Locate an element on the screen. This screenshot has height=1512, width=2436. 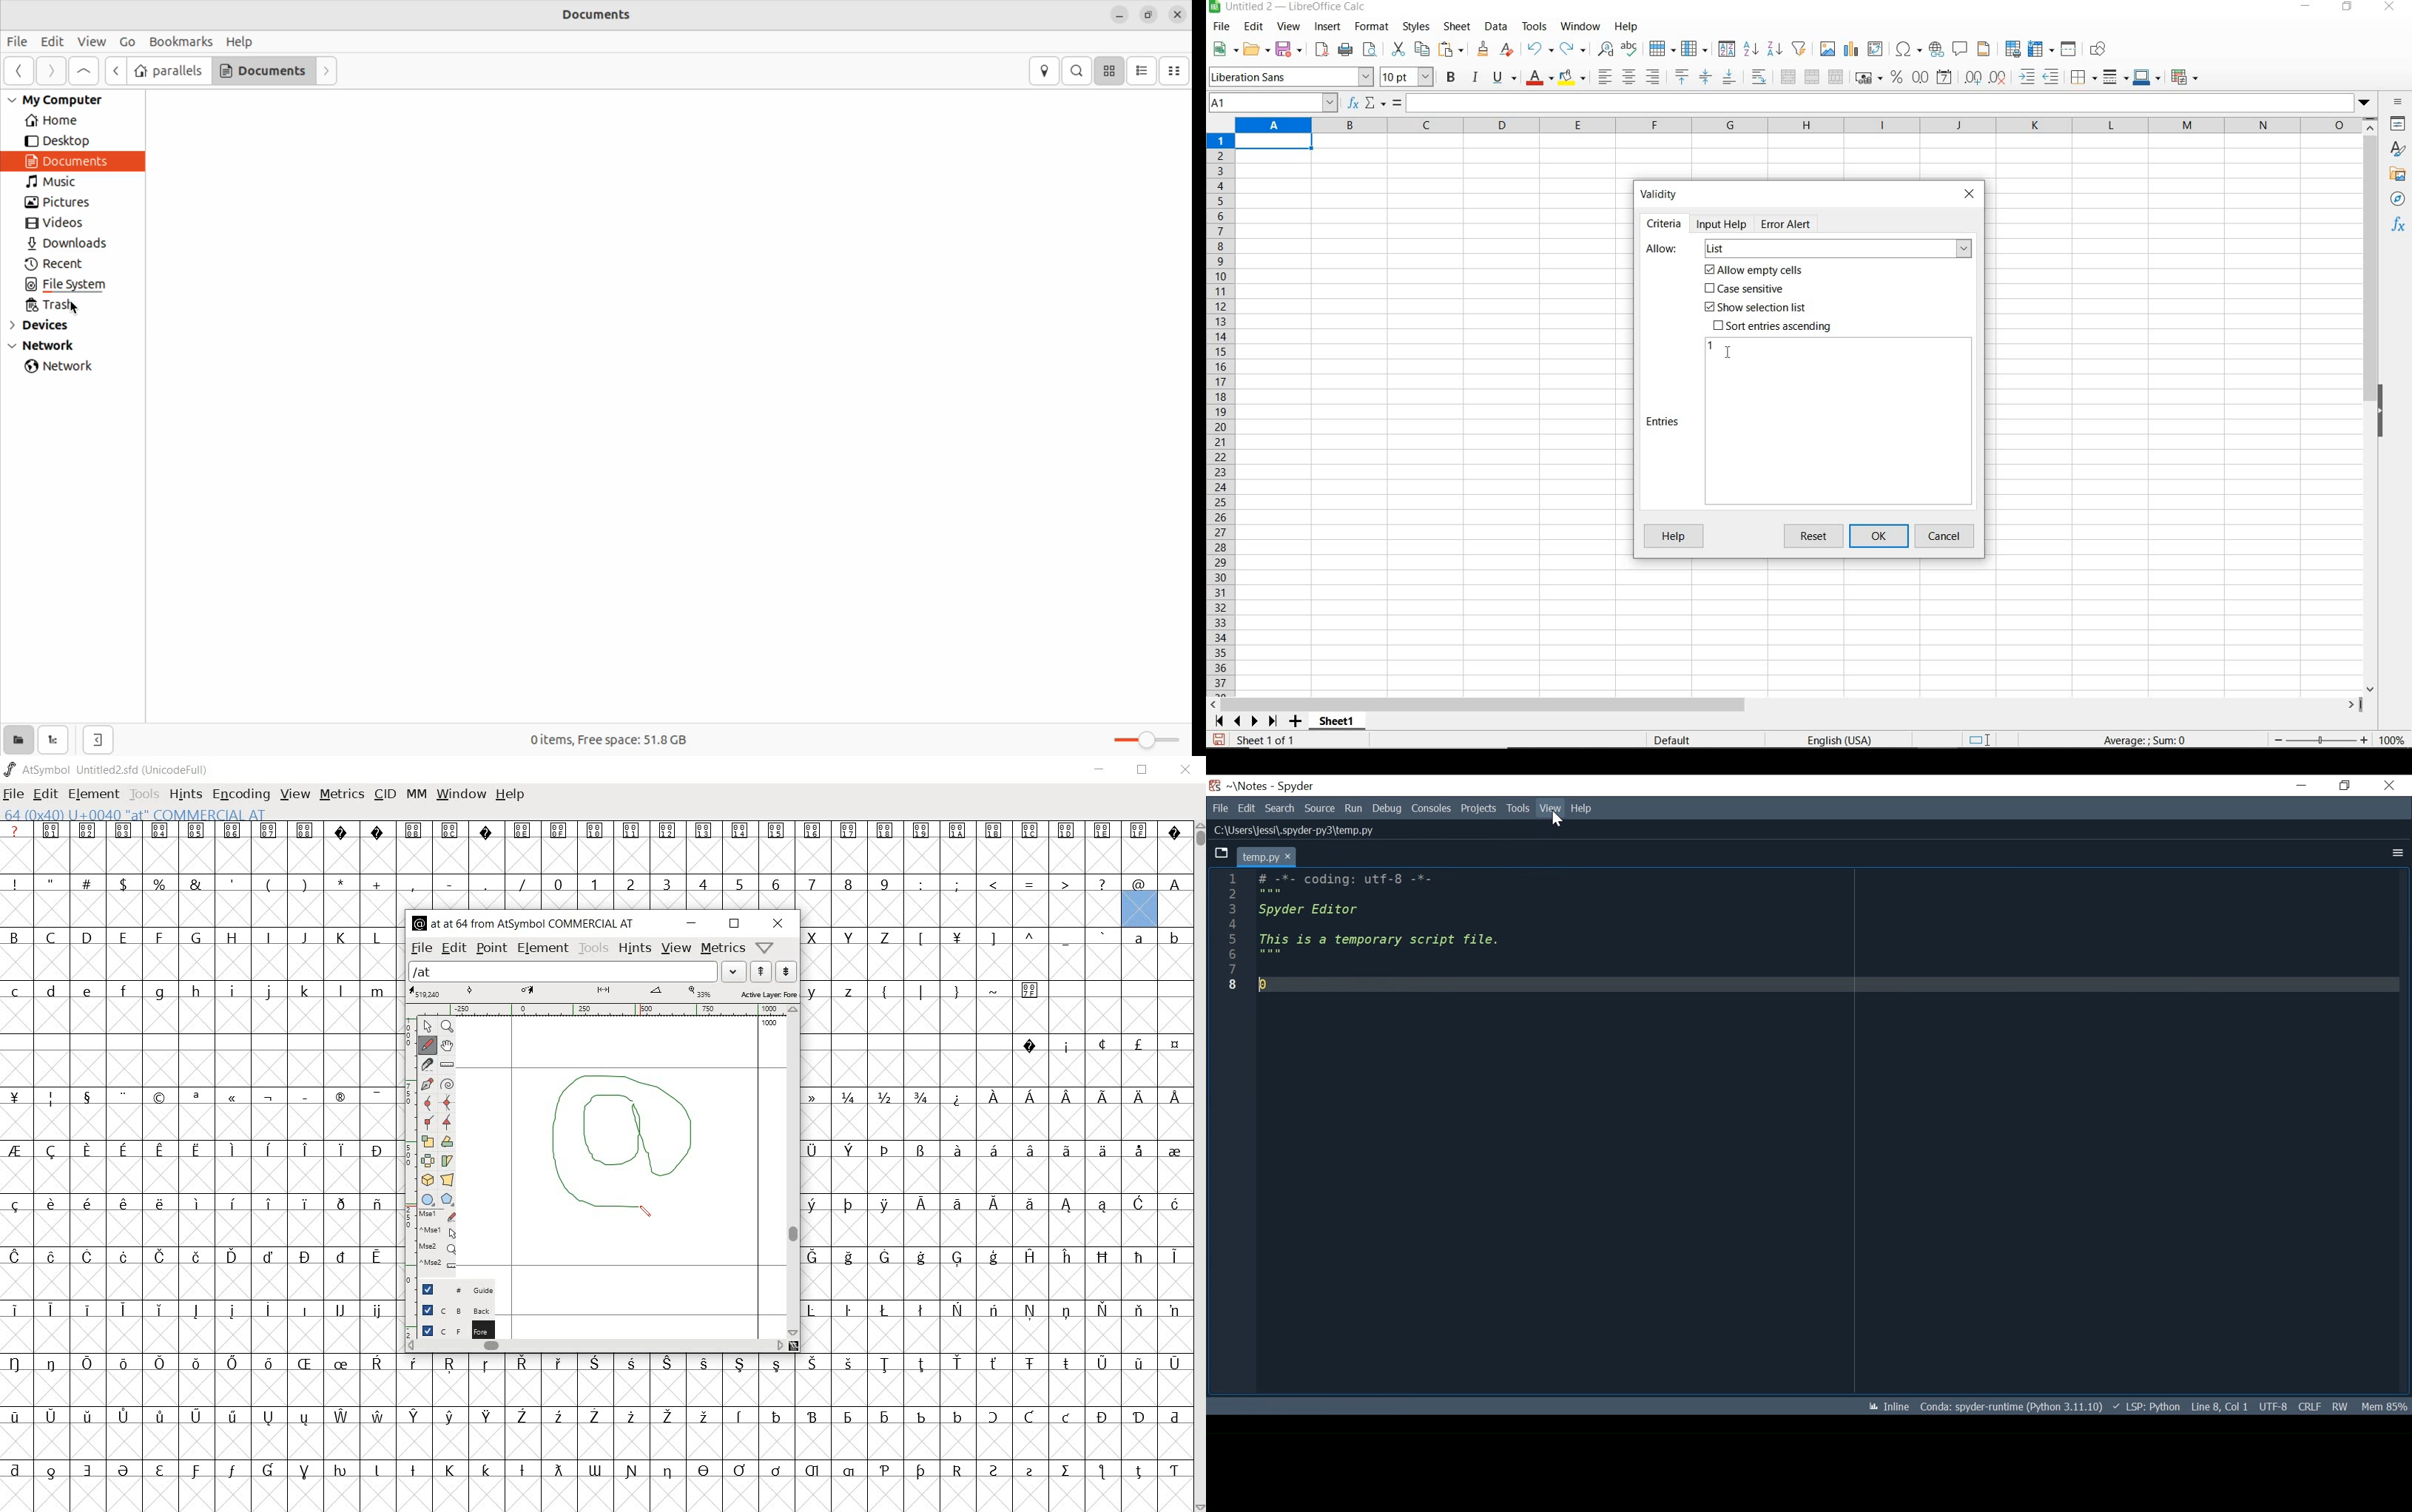
rows is located at coordinates (1221, 416).